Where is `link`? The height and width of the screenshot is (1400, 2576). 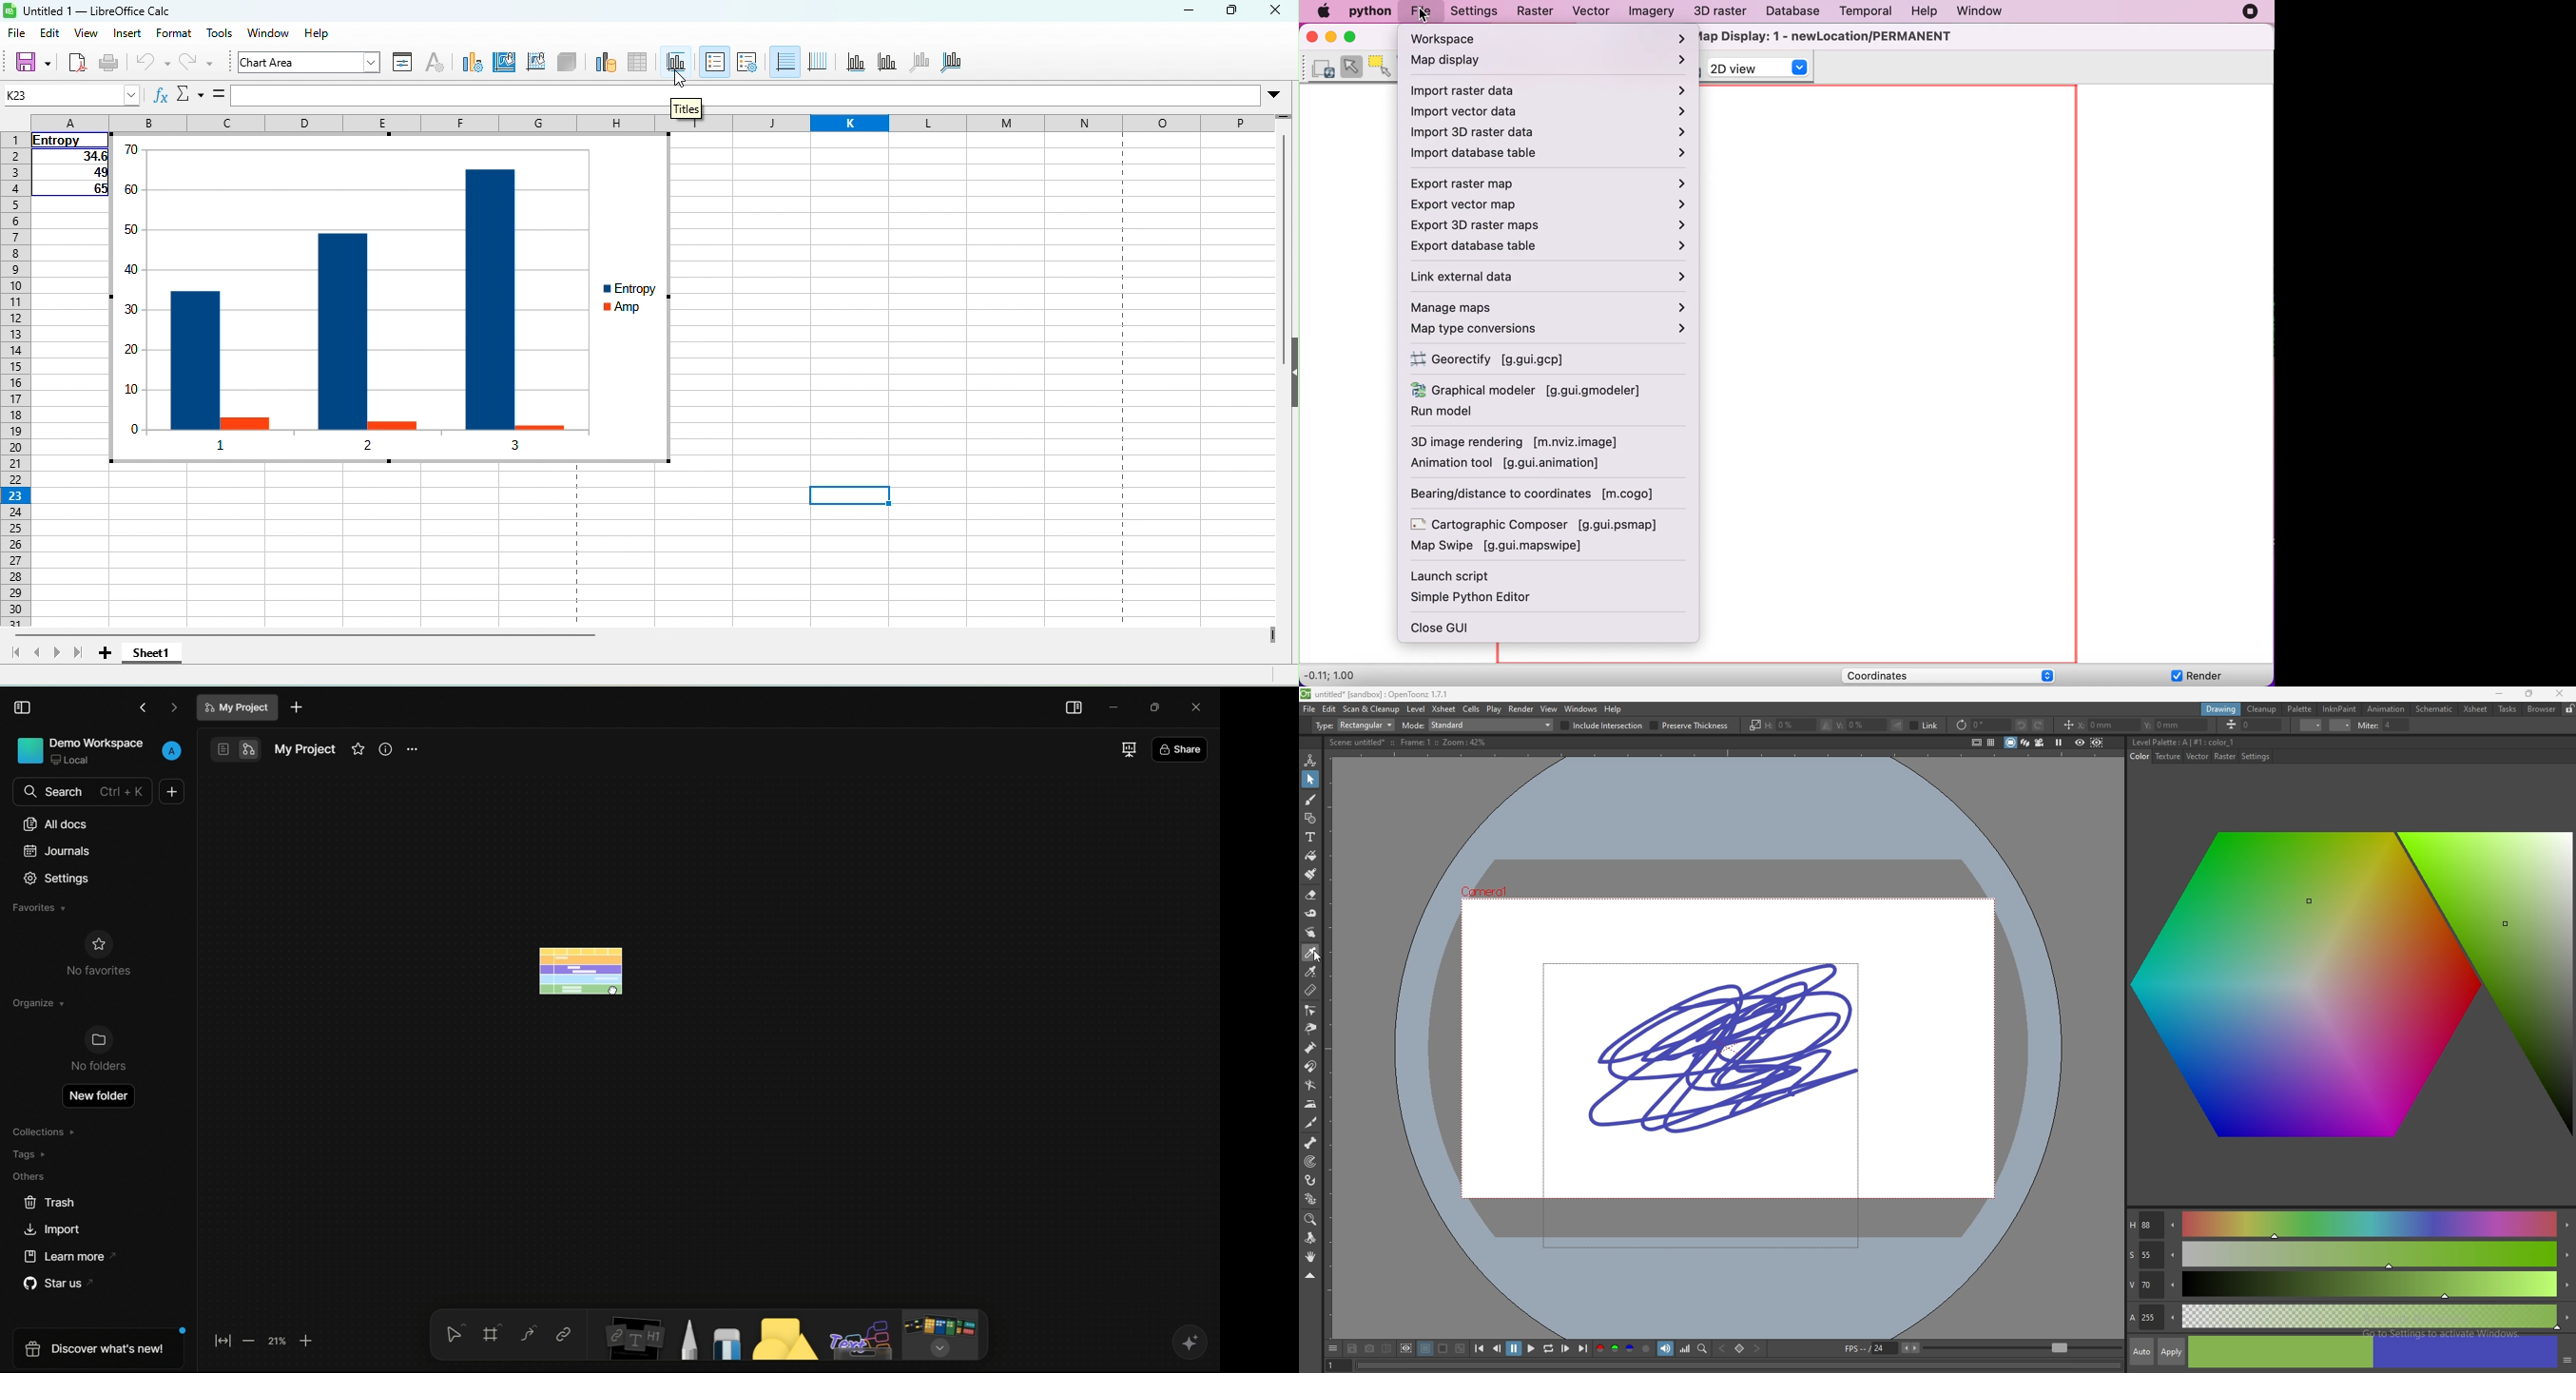 link is located at coordinates (563, 1335).